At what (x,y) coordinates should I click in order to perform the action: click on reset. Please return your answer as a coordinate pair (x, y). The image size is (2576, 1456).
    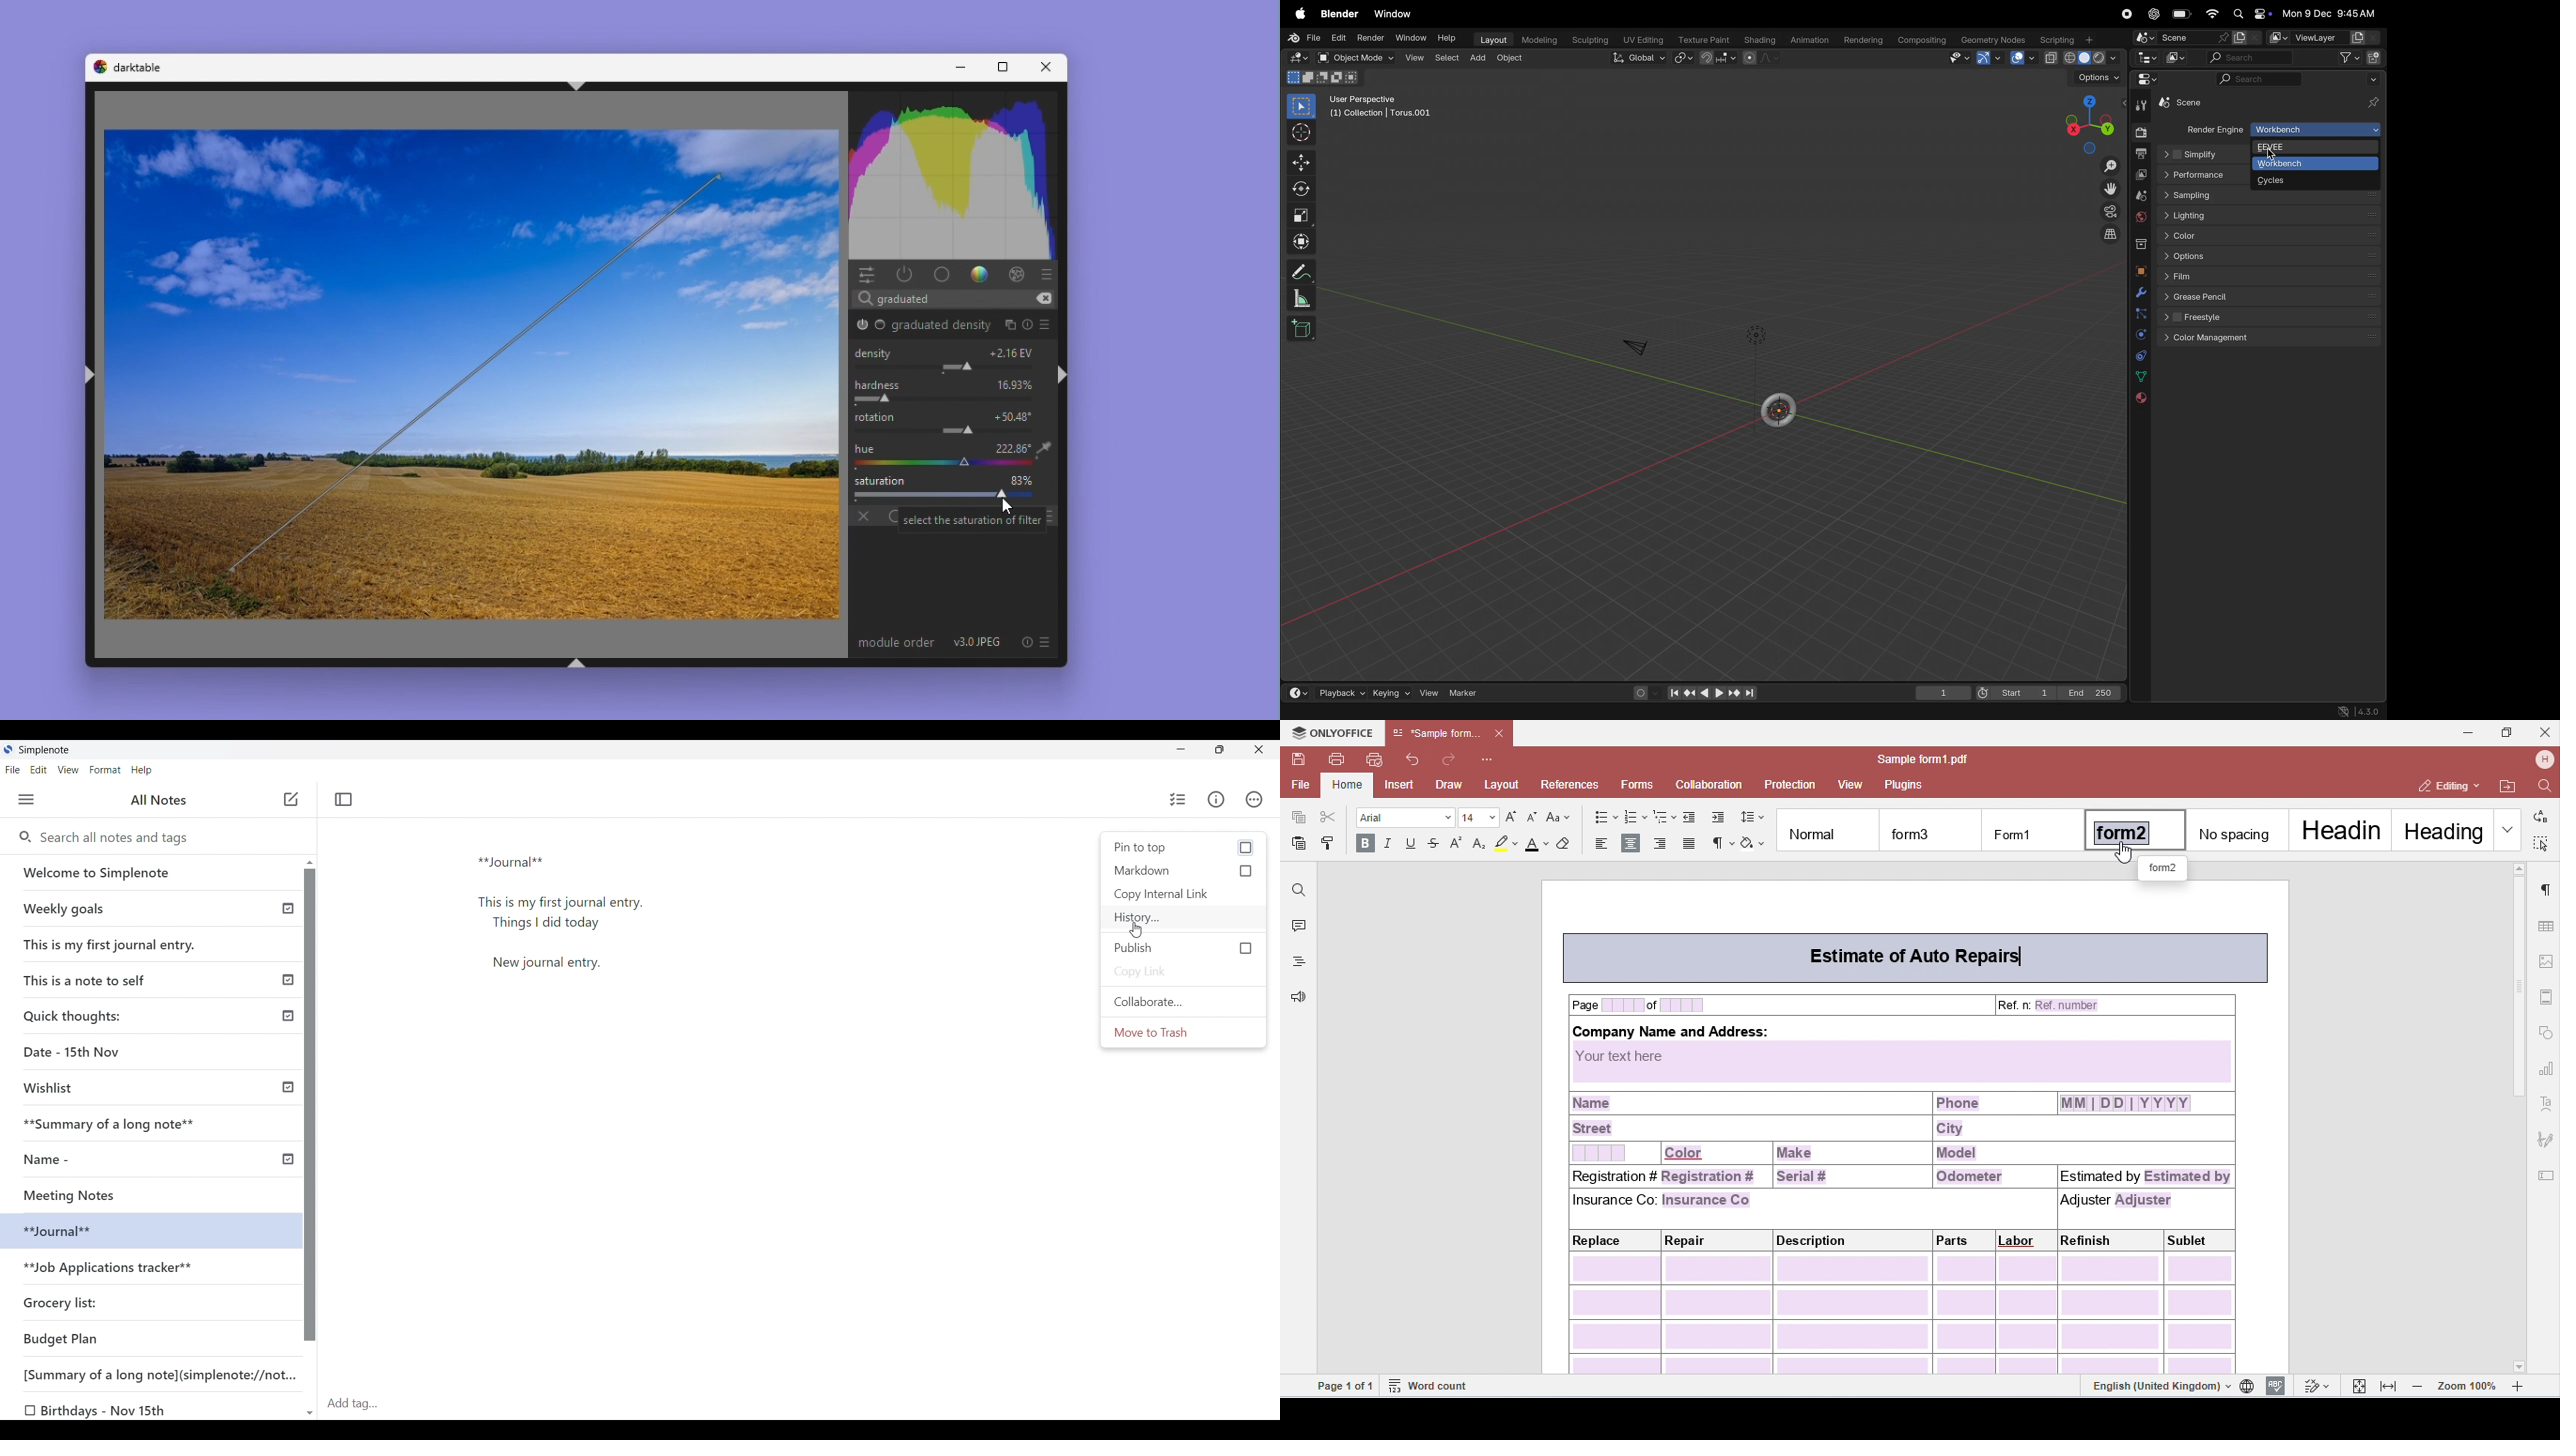
    Looking at the image, I should click on (1029, 324).